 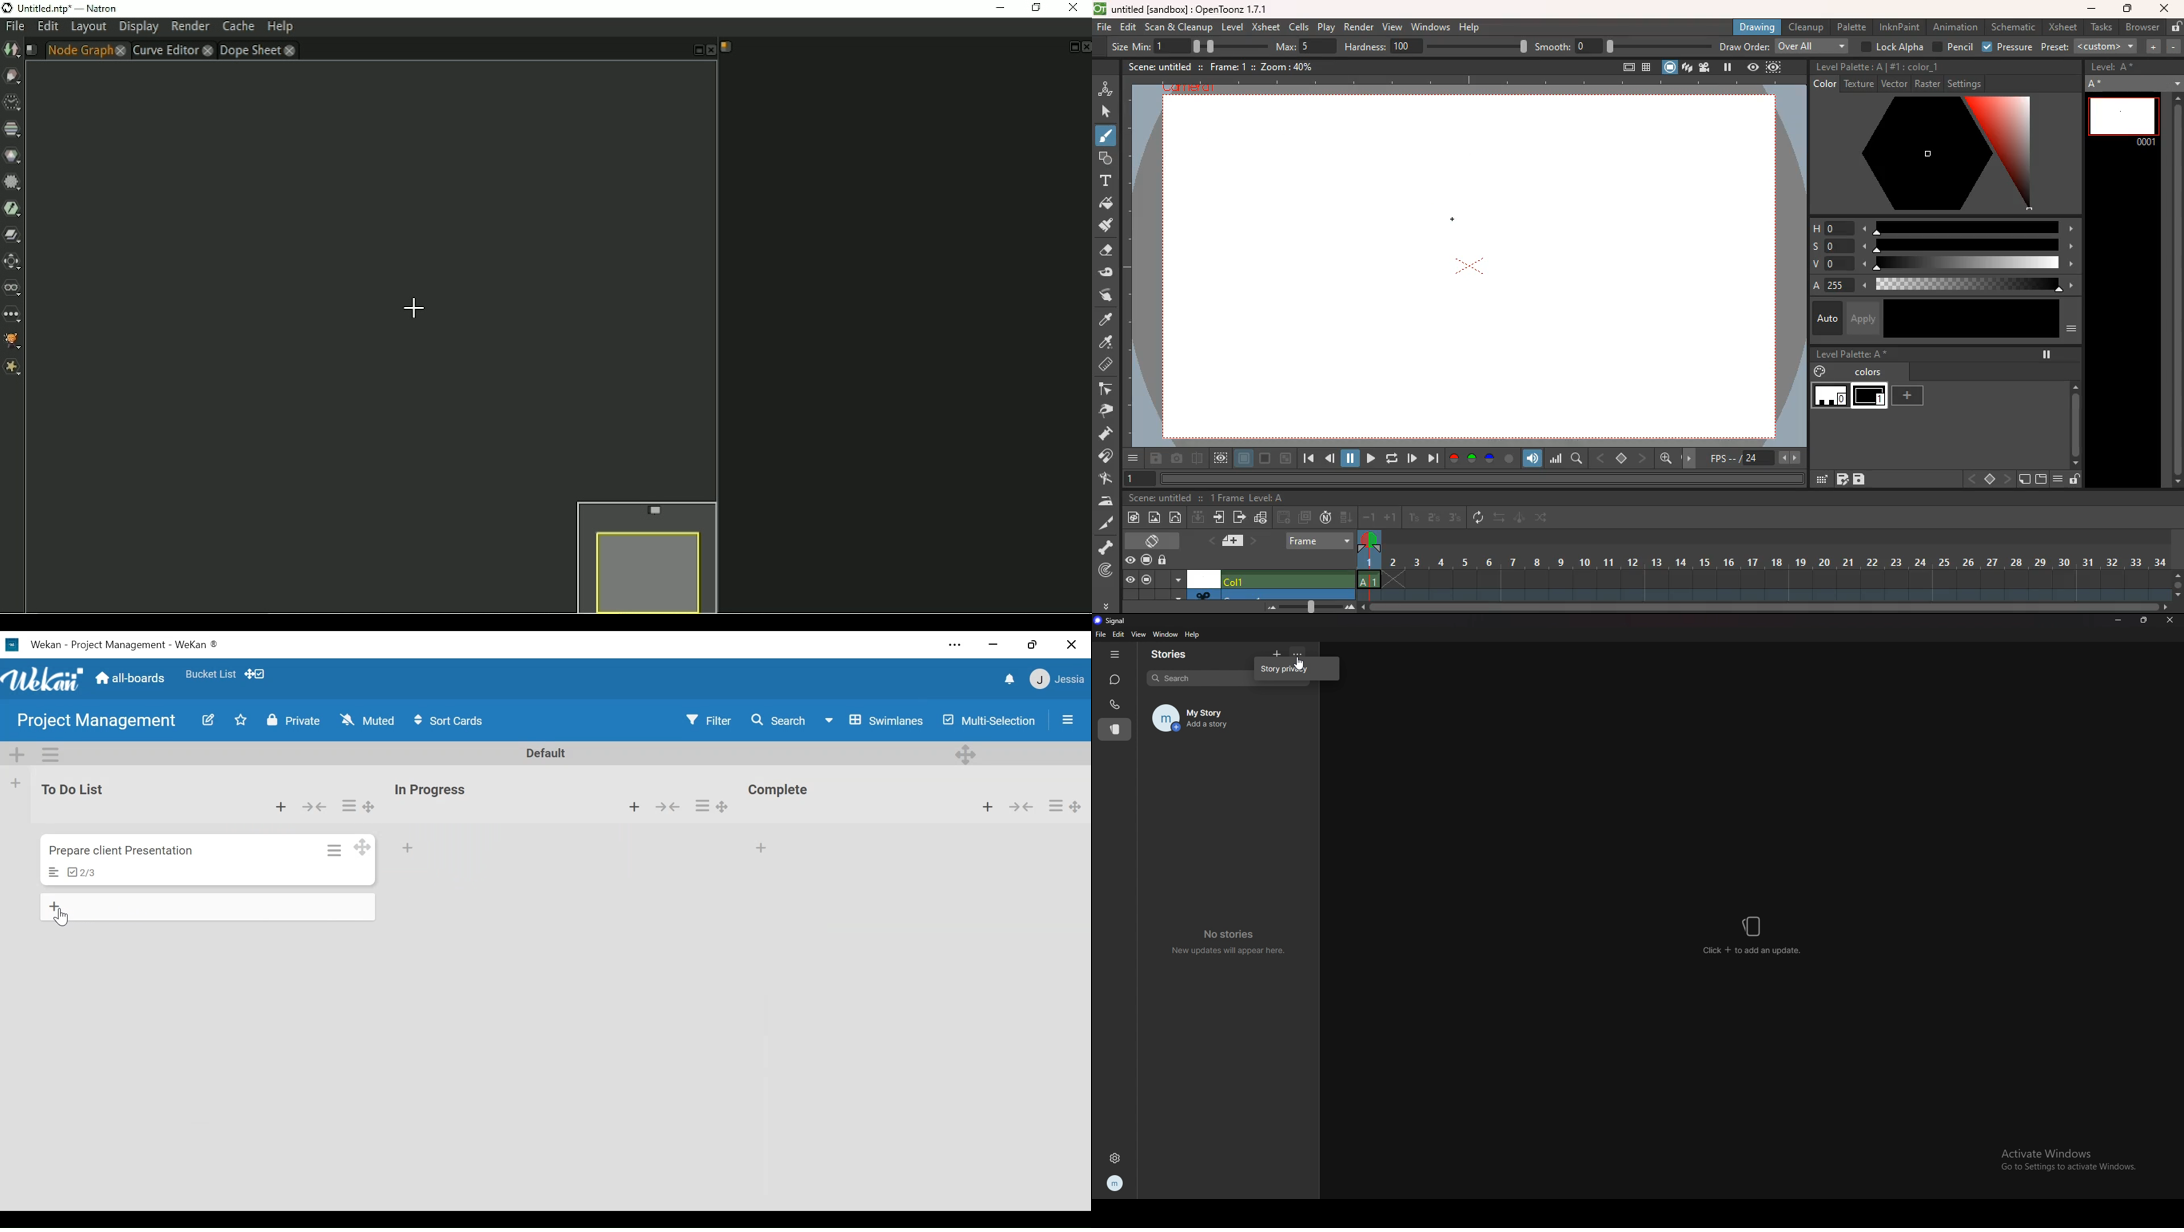 I want to click on v 0, so click(x=1826, y=265).